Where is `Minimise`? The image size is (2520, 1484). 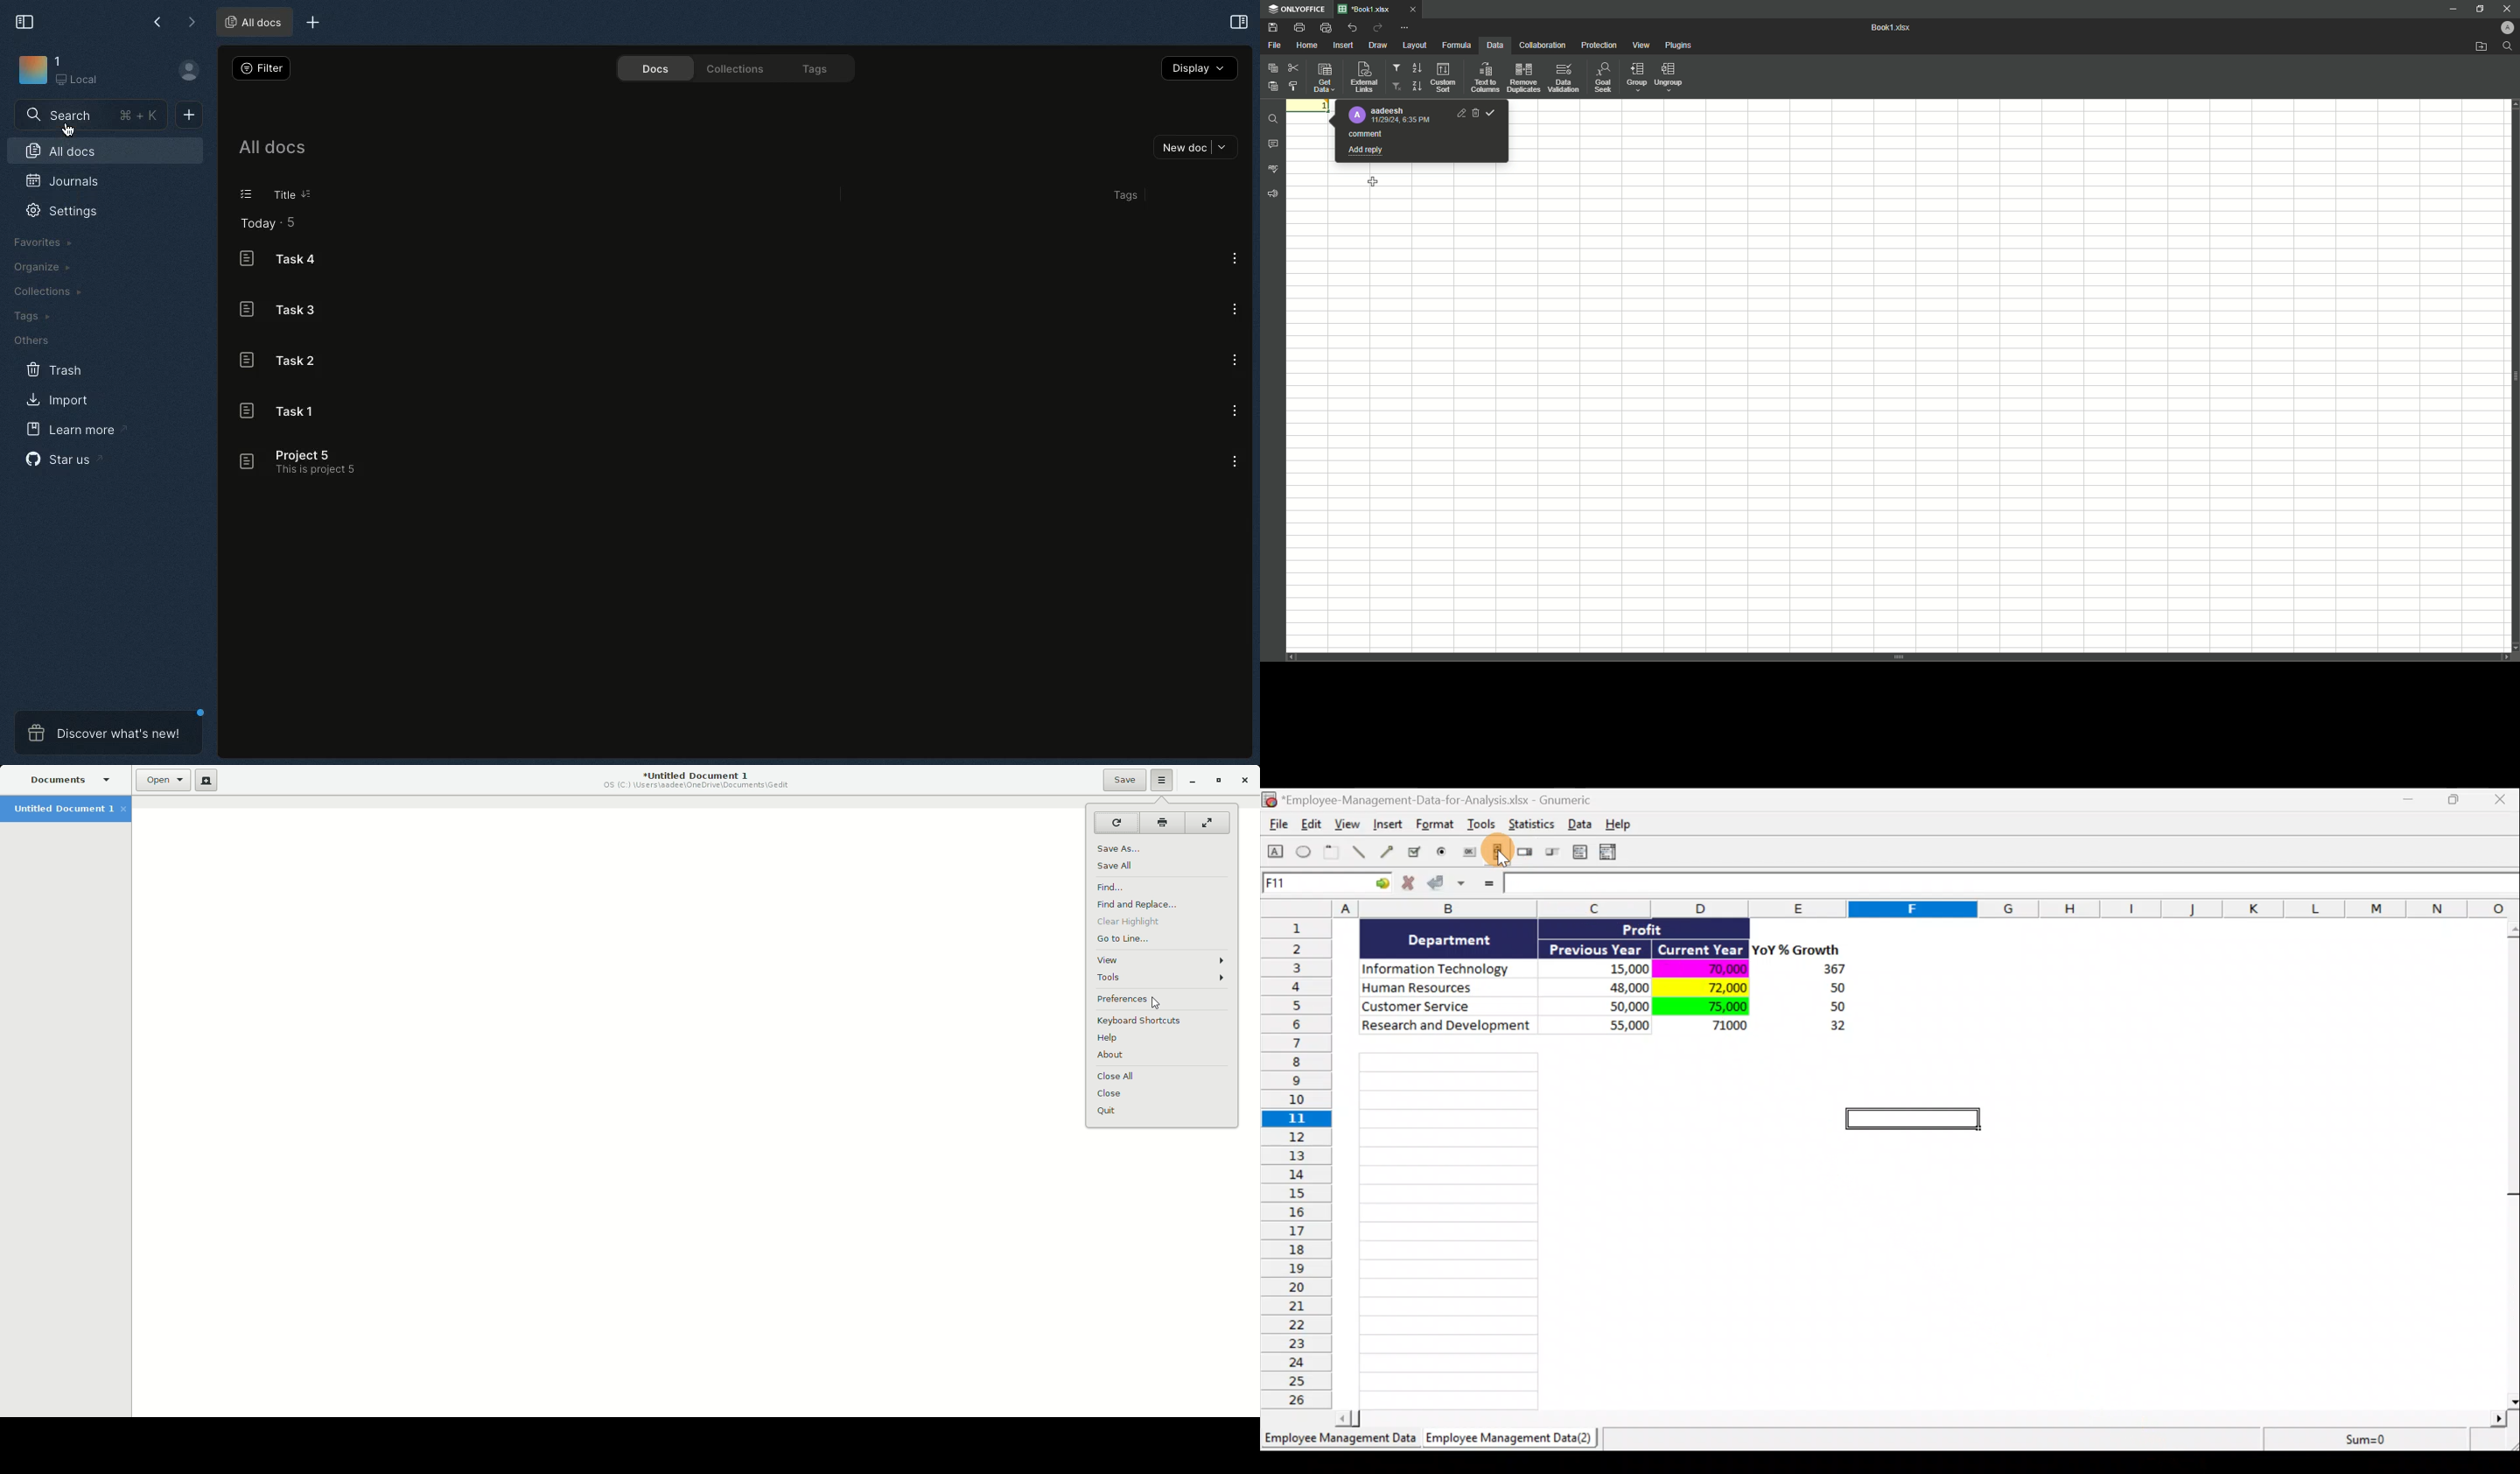 Minimise is located at coordinates (2411, 802).